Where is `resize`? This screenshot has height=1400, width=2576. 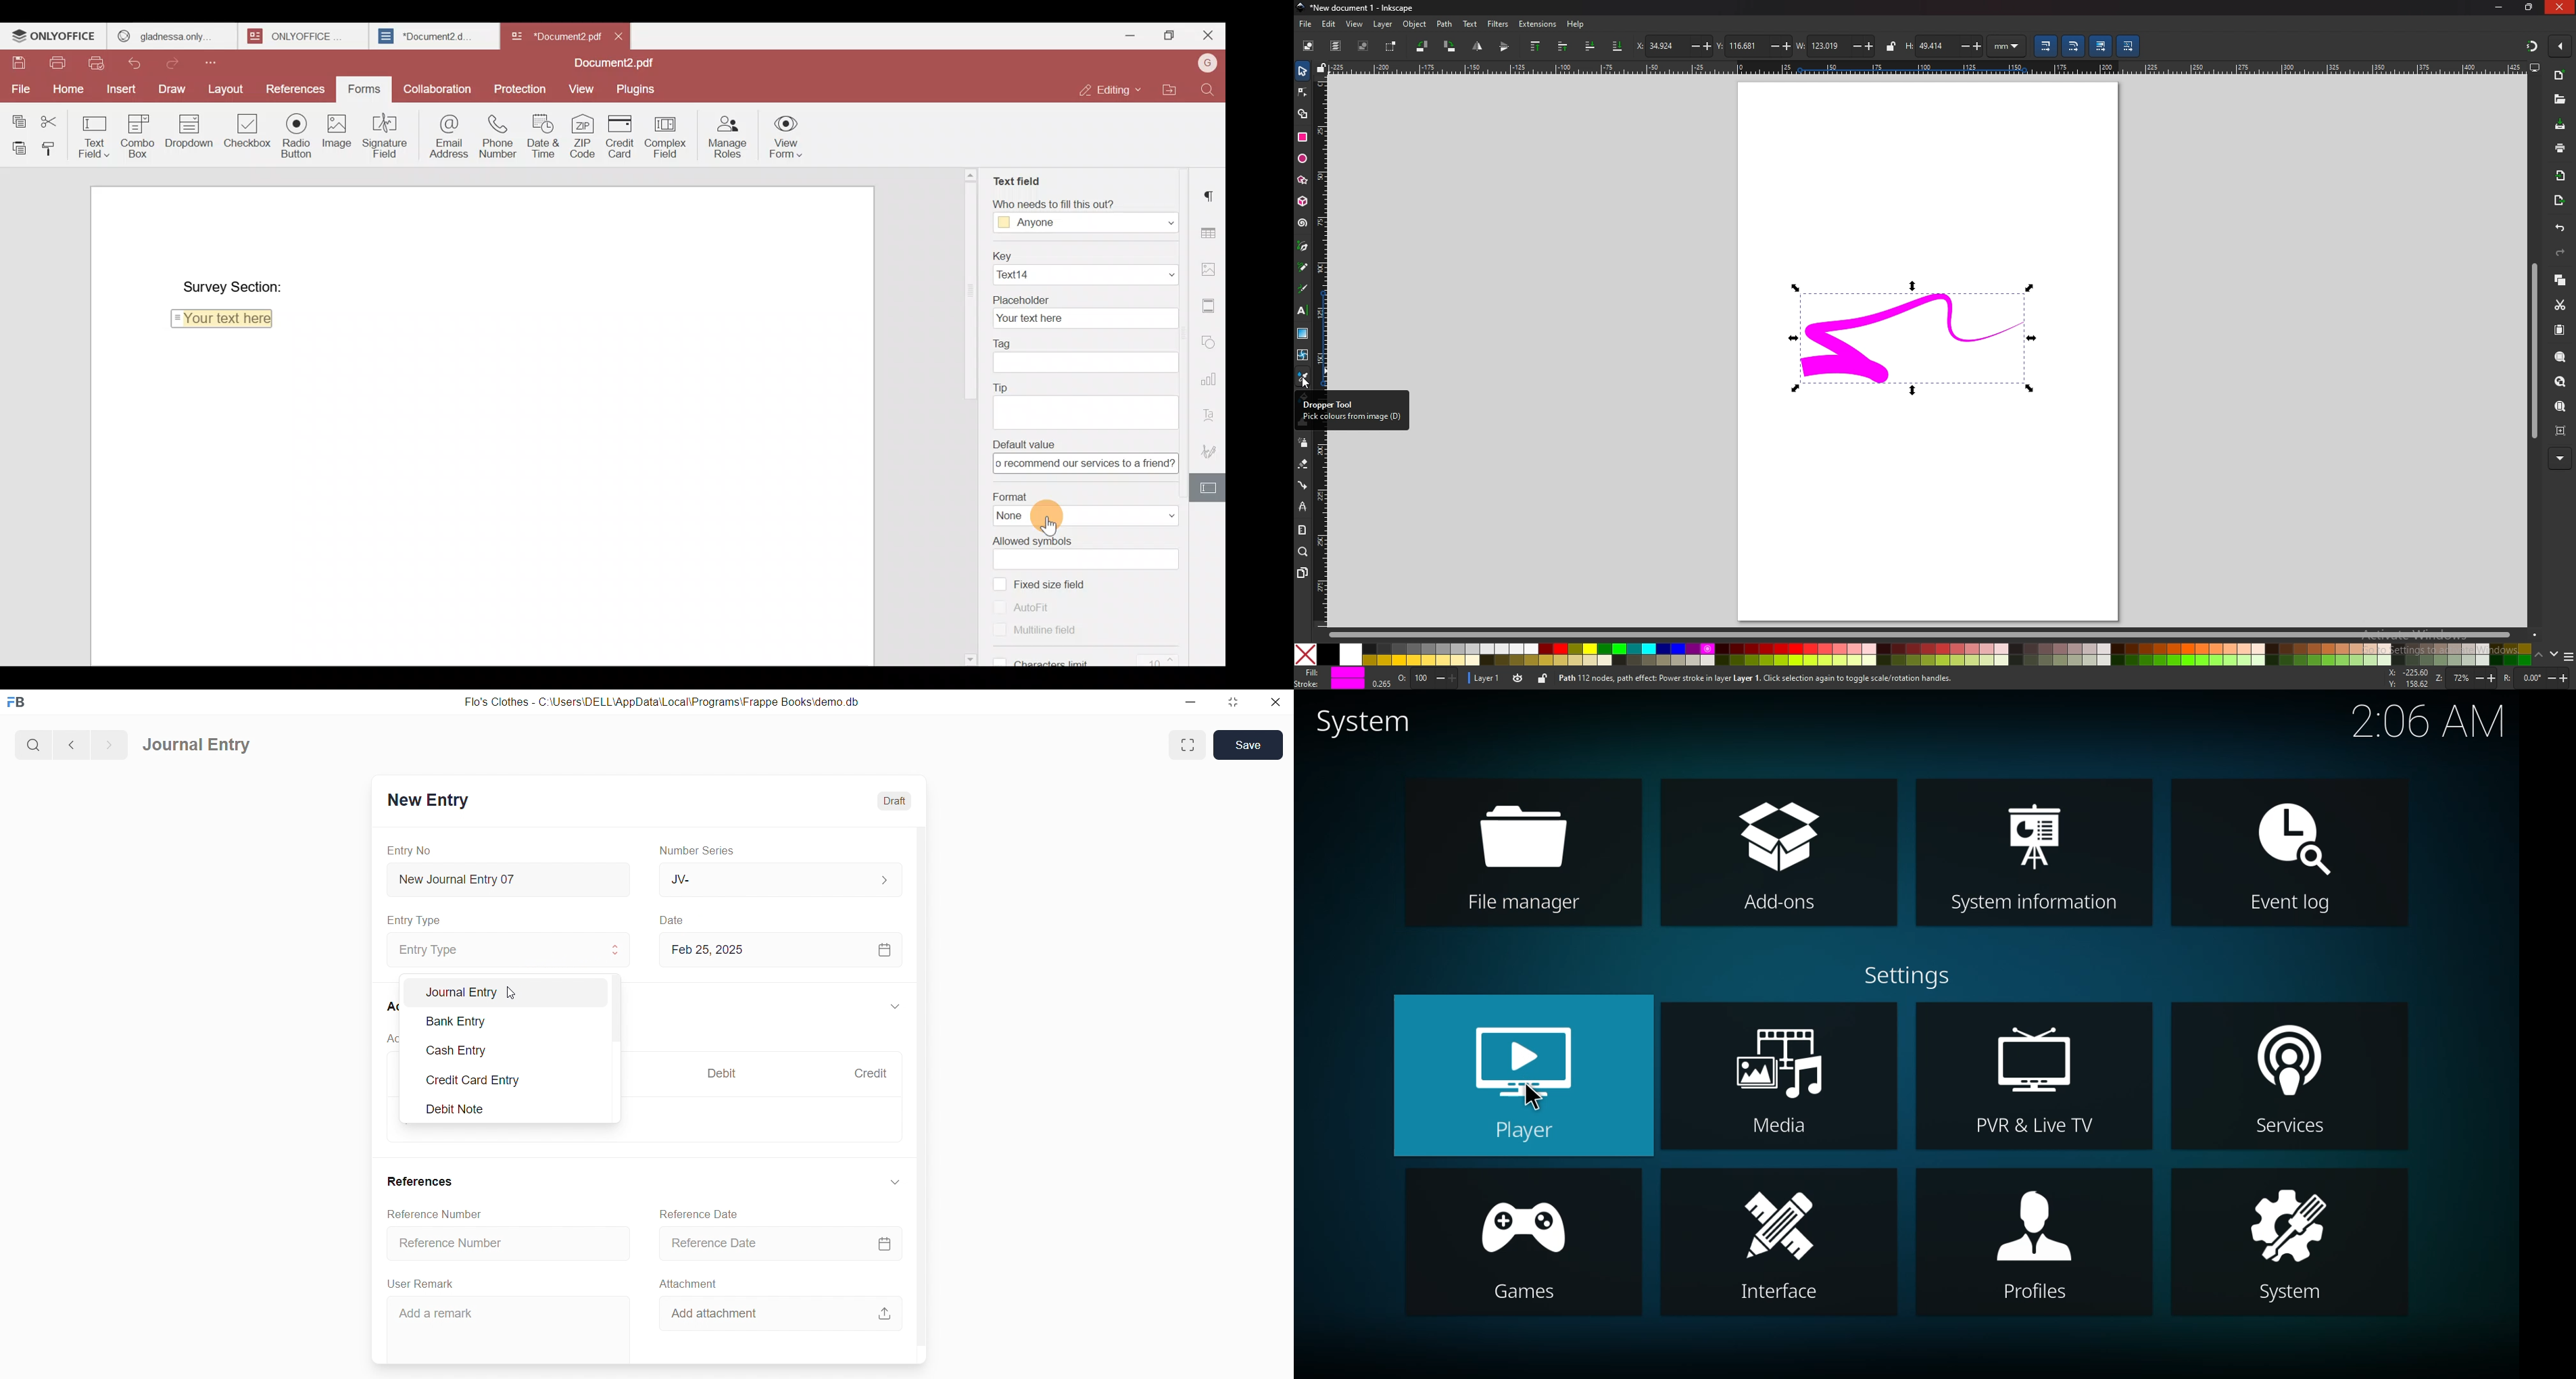
resize is located at coordinates (2530, 7).